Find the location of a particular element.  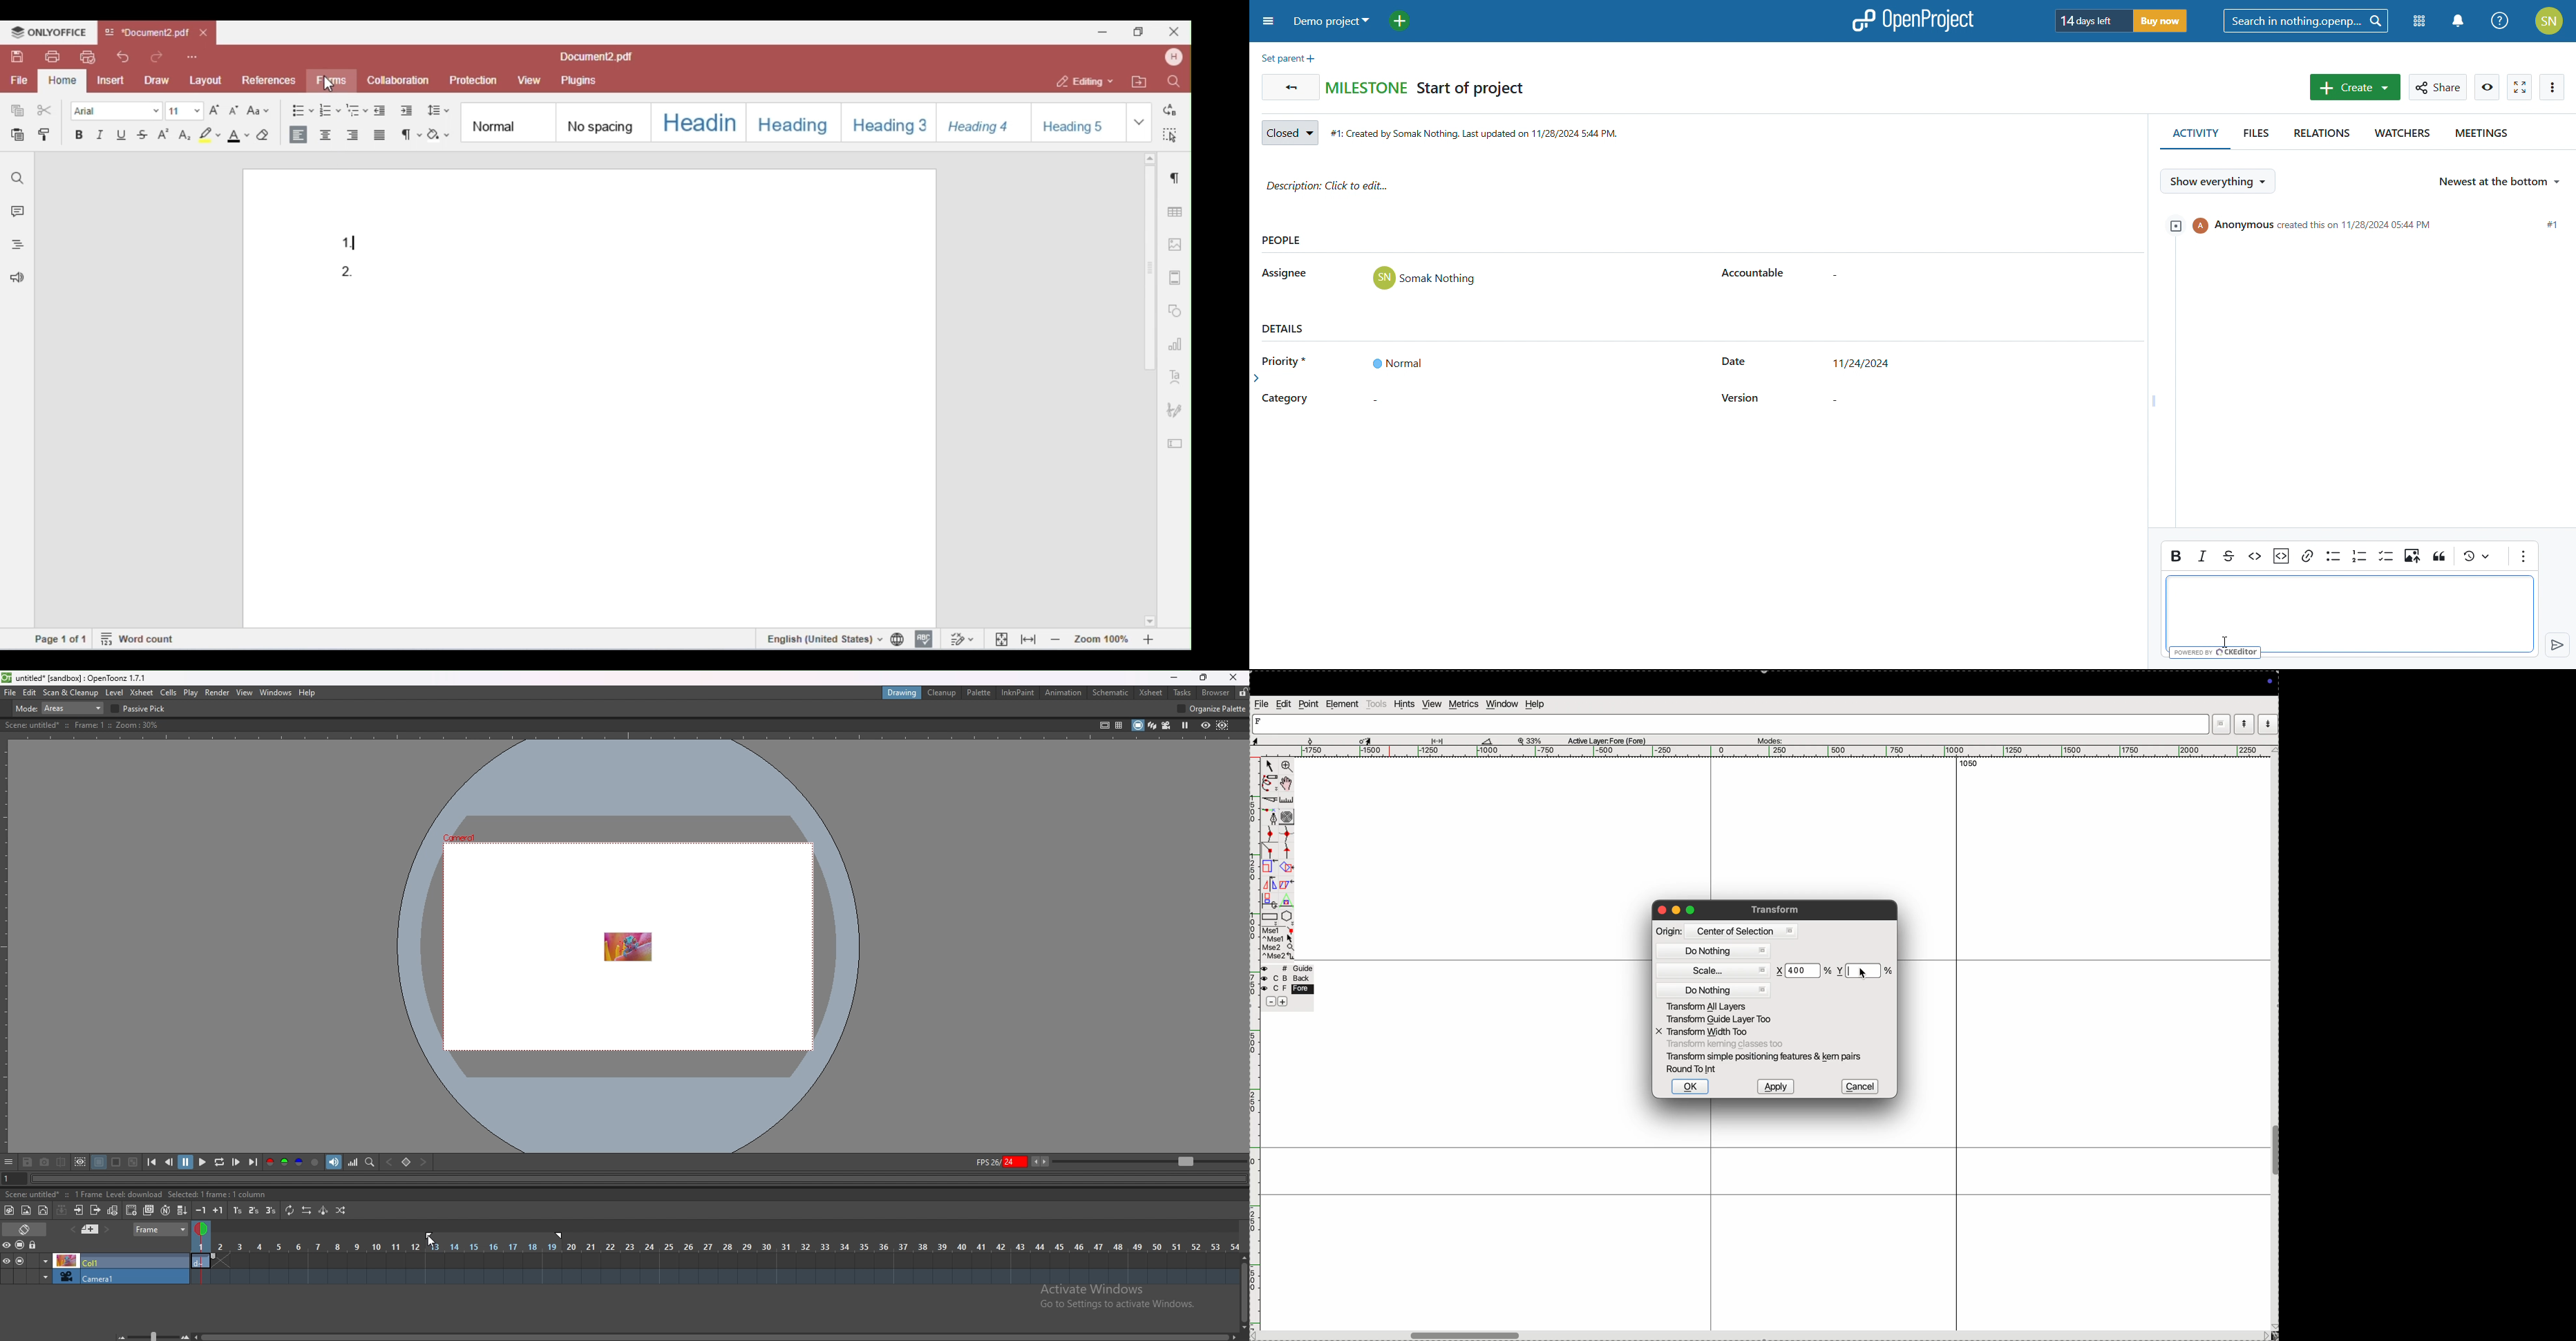

edit is located at coordinates (1284, 704).